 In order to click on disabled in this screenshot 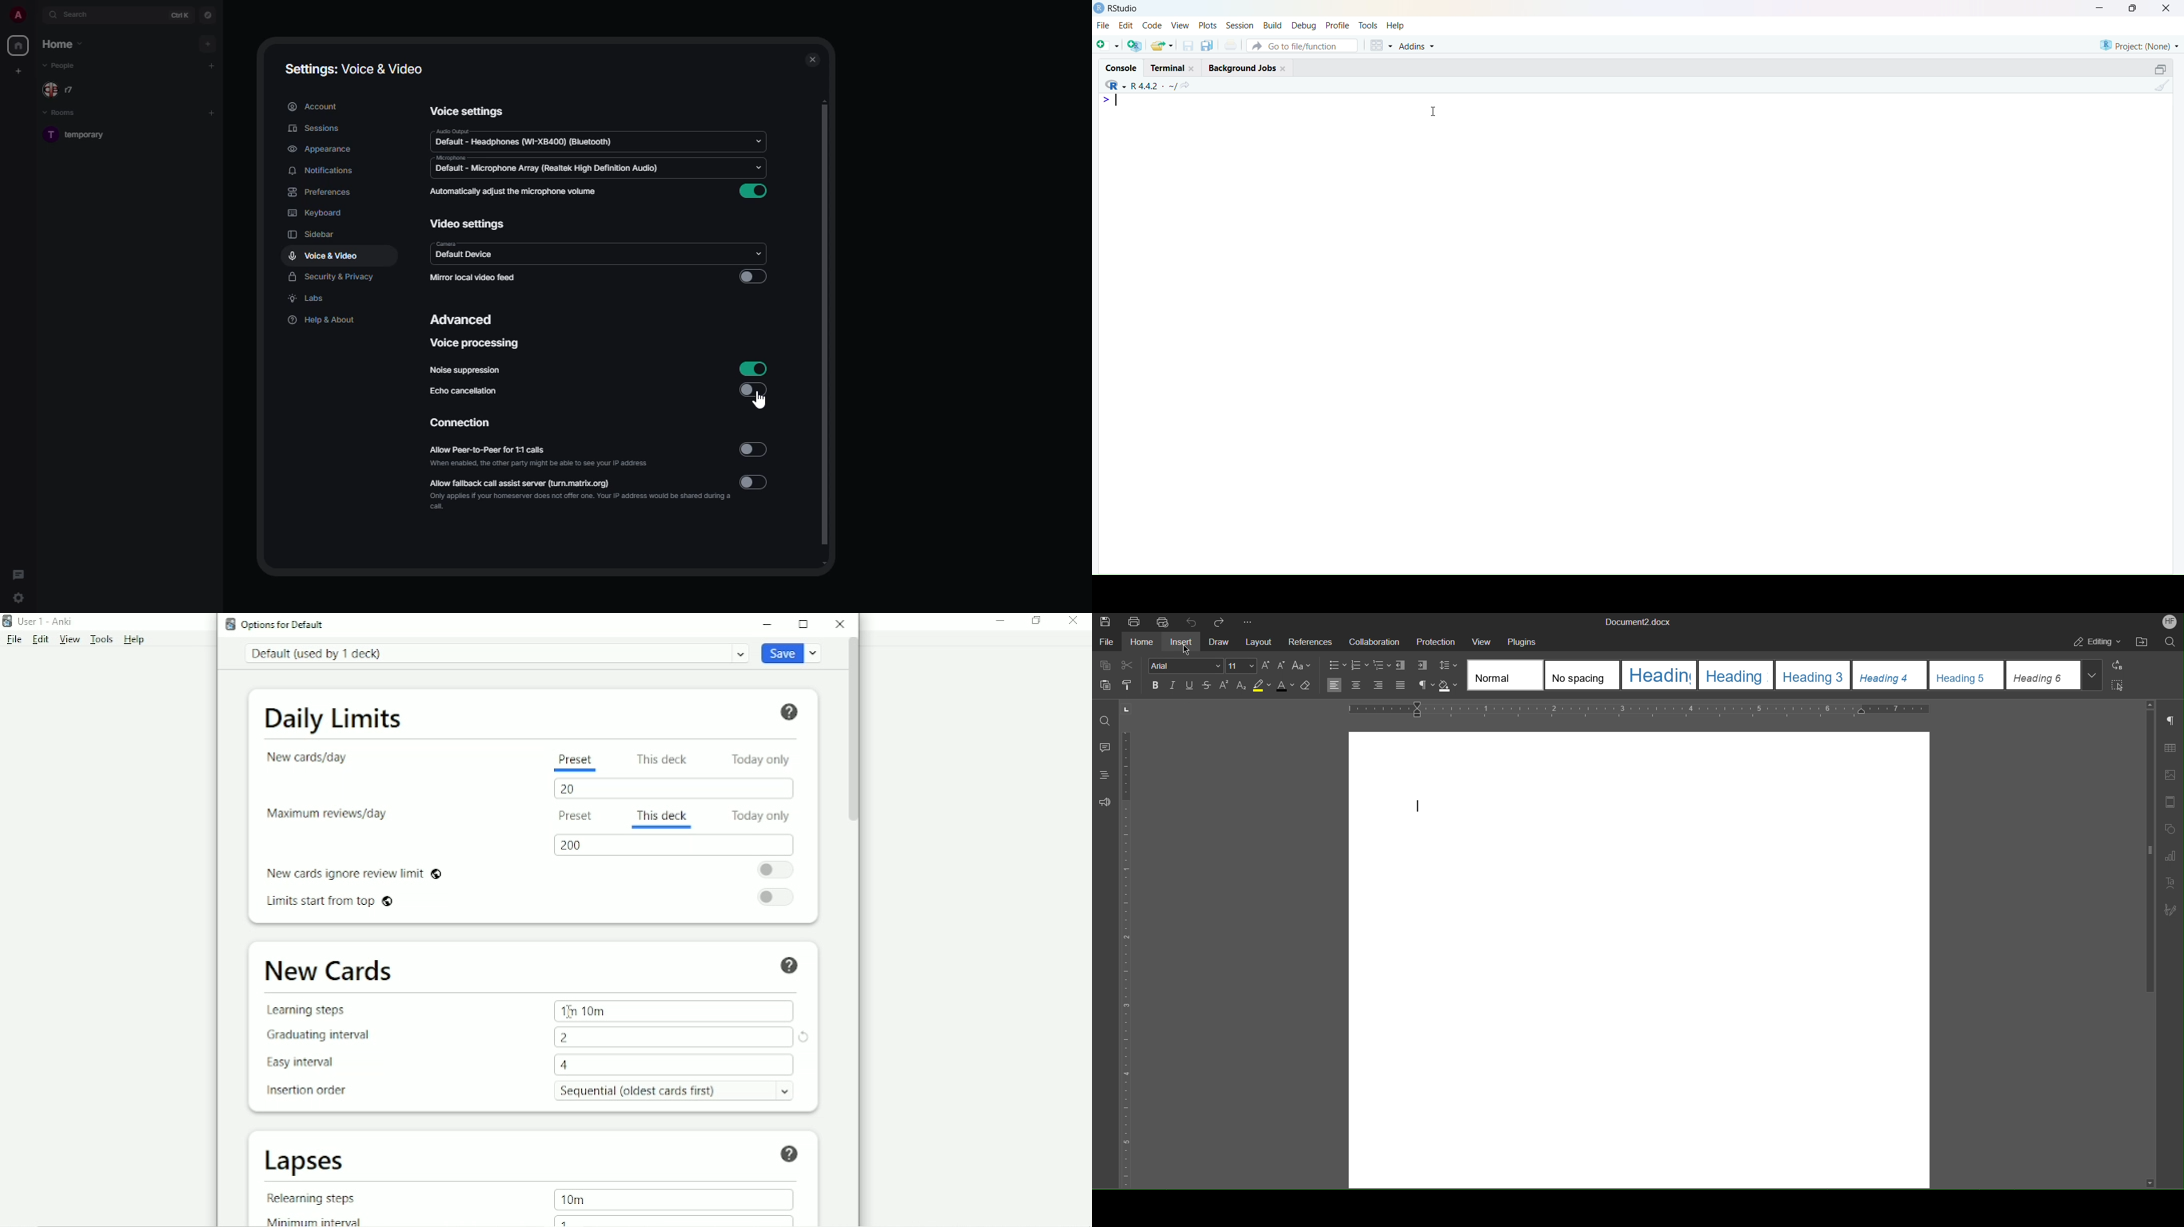, I will do `click(755, 483)`.